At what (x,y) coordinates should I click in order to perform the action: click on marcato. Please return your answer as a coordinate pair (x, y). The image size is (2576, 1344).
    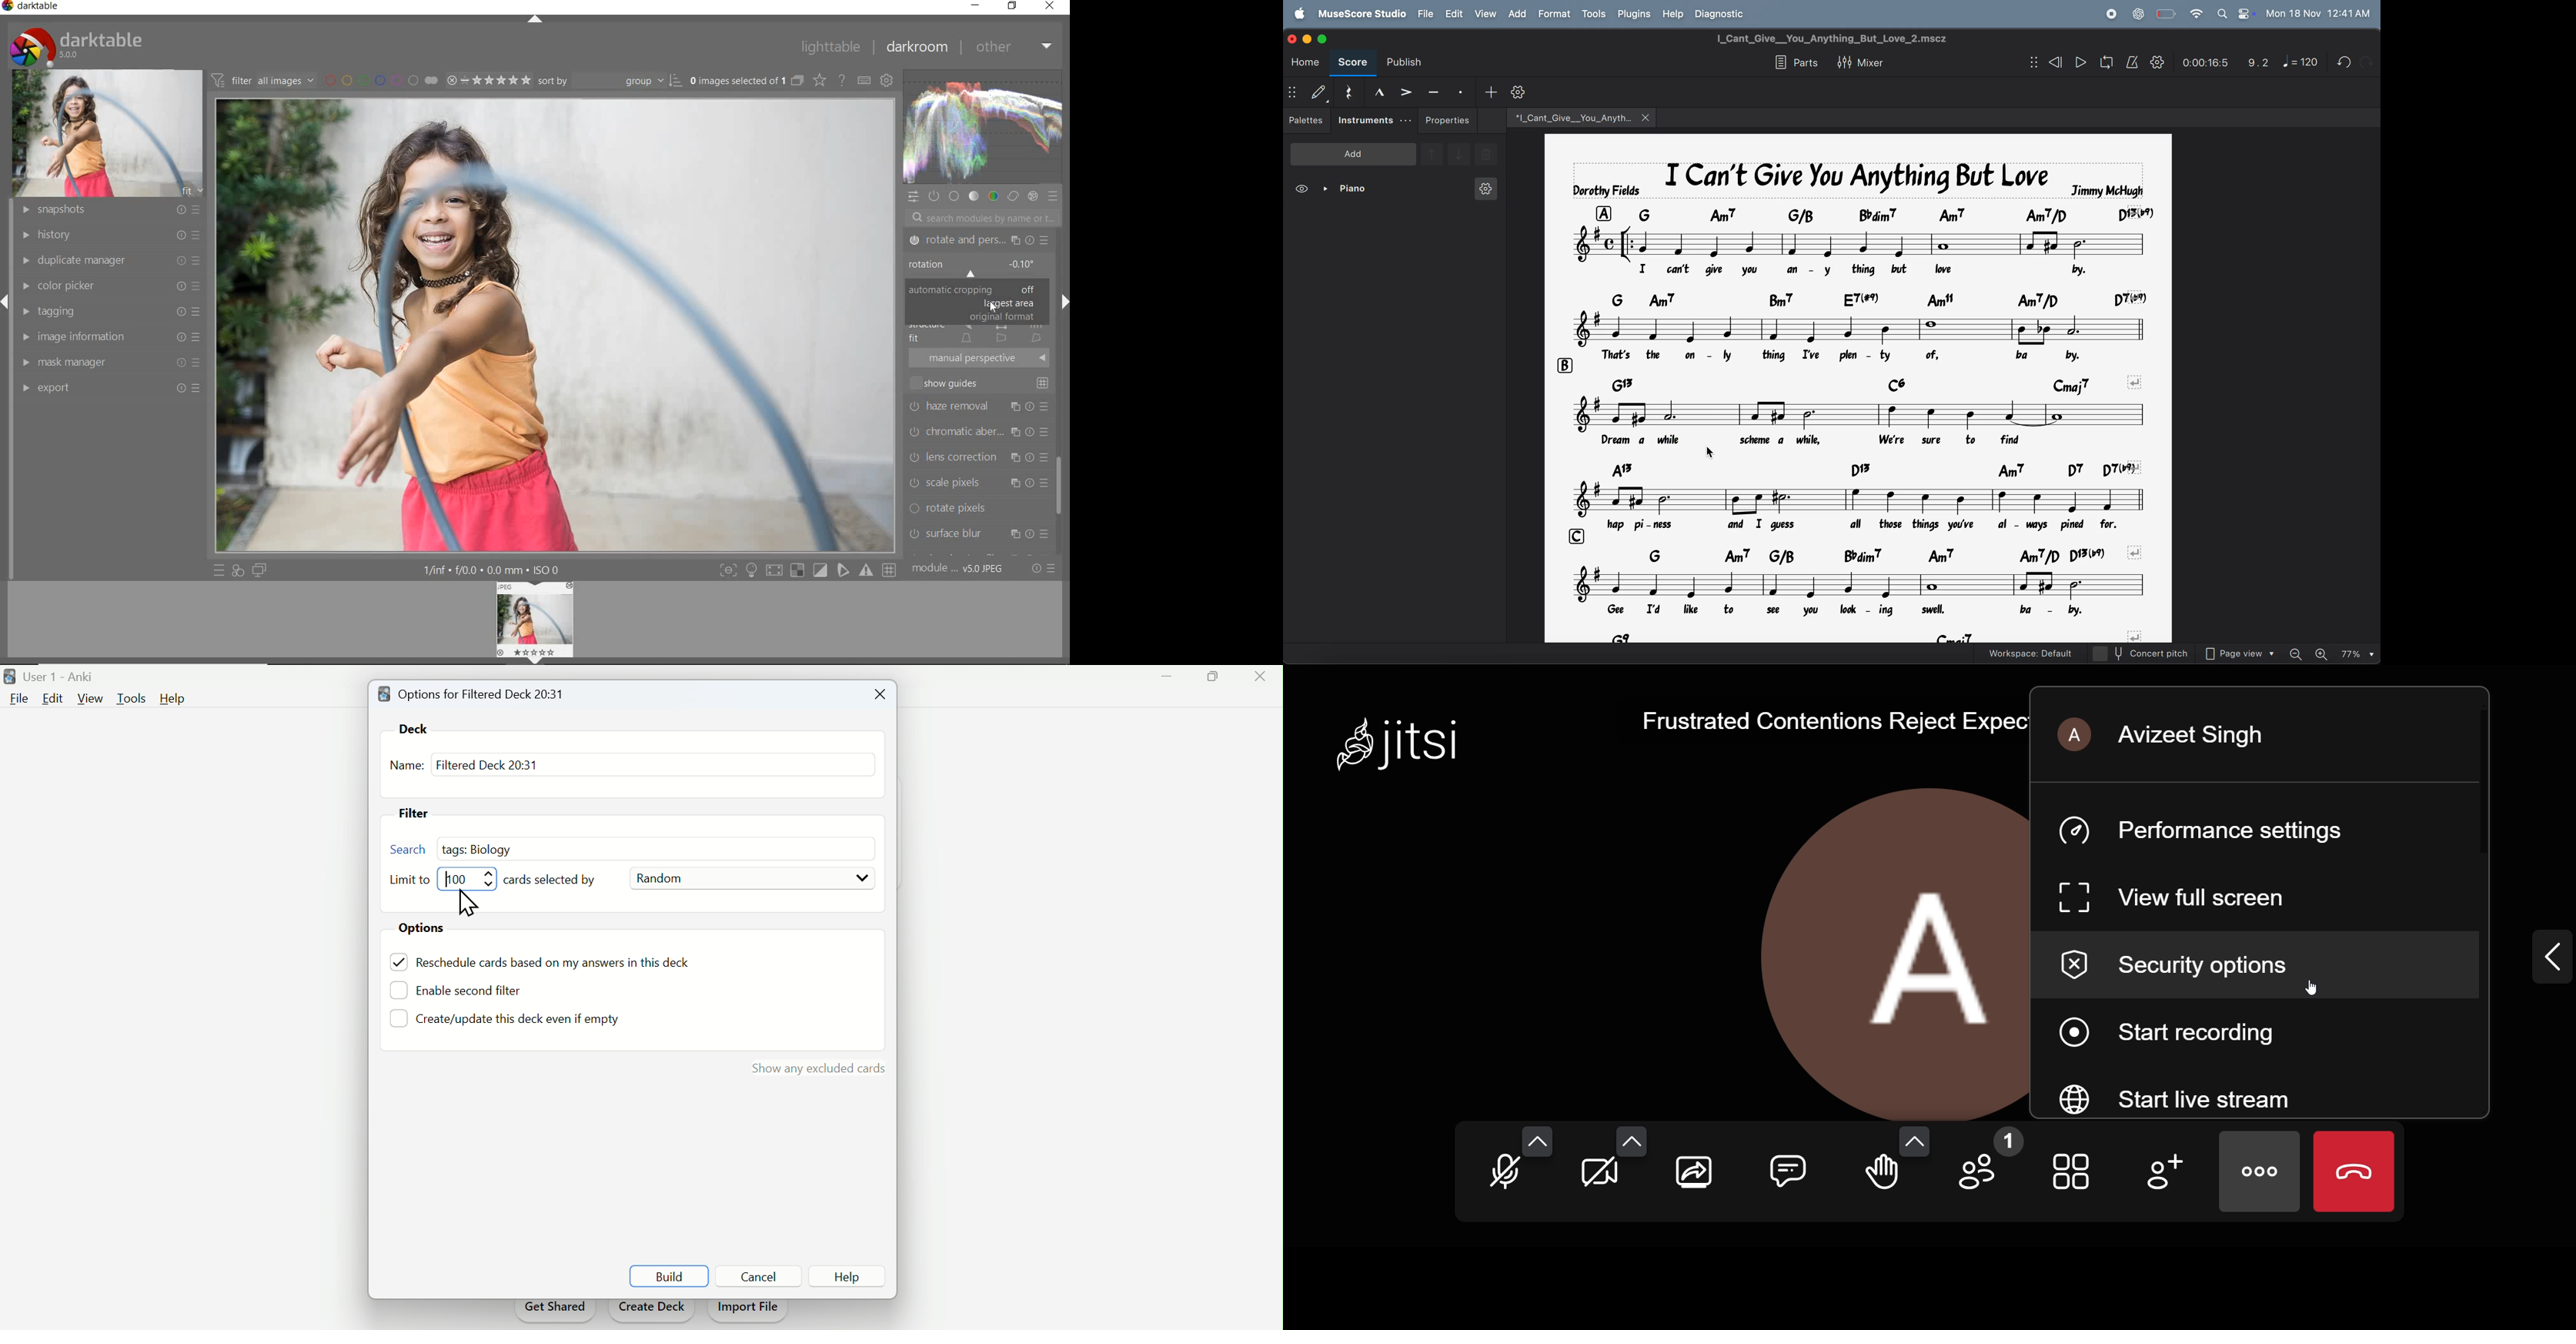
    Looking at the image, I should click on (1375, 91).